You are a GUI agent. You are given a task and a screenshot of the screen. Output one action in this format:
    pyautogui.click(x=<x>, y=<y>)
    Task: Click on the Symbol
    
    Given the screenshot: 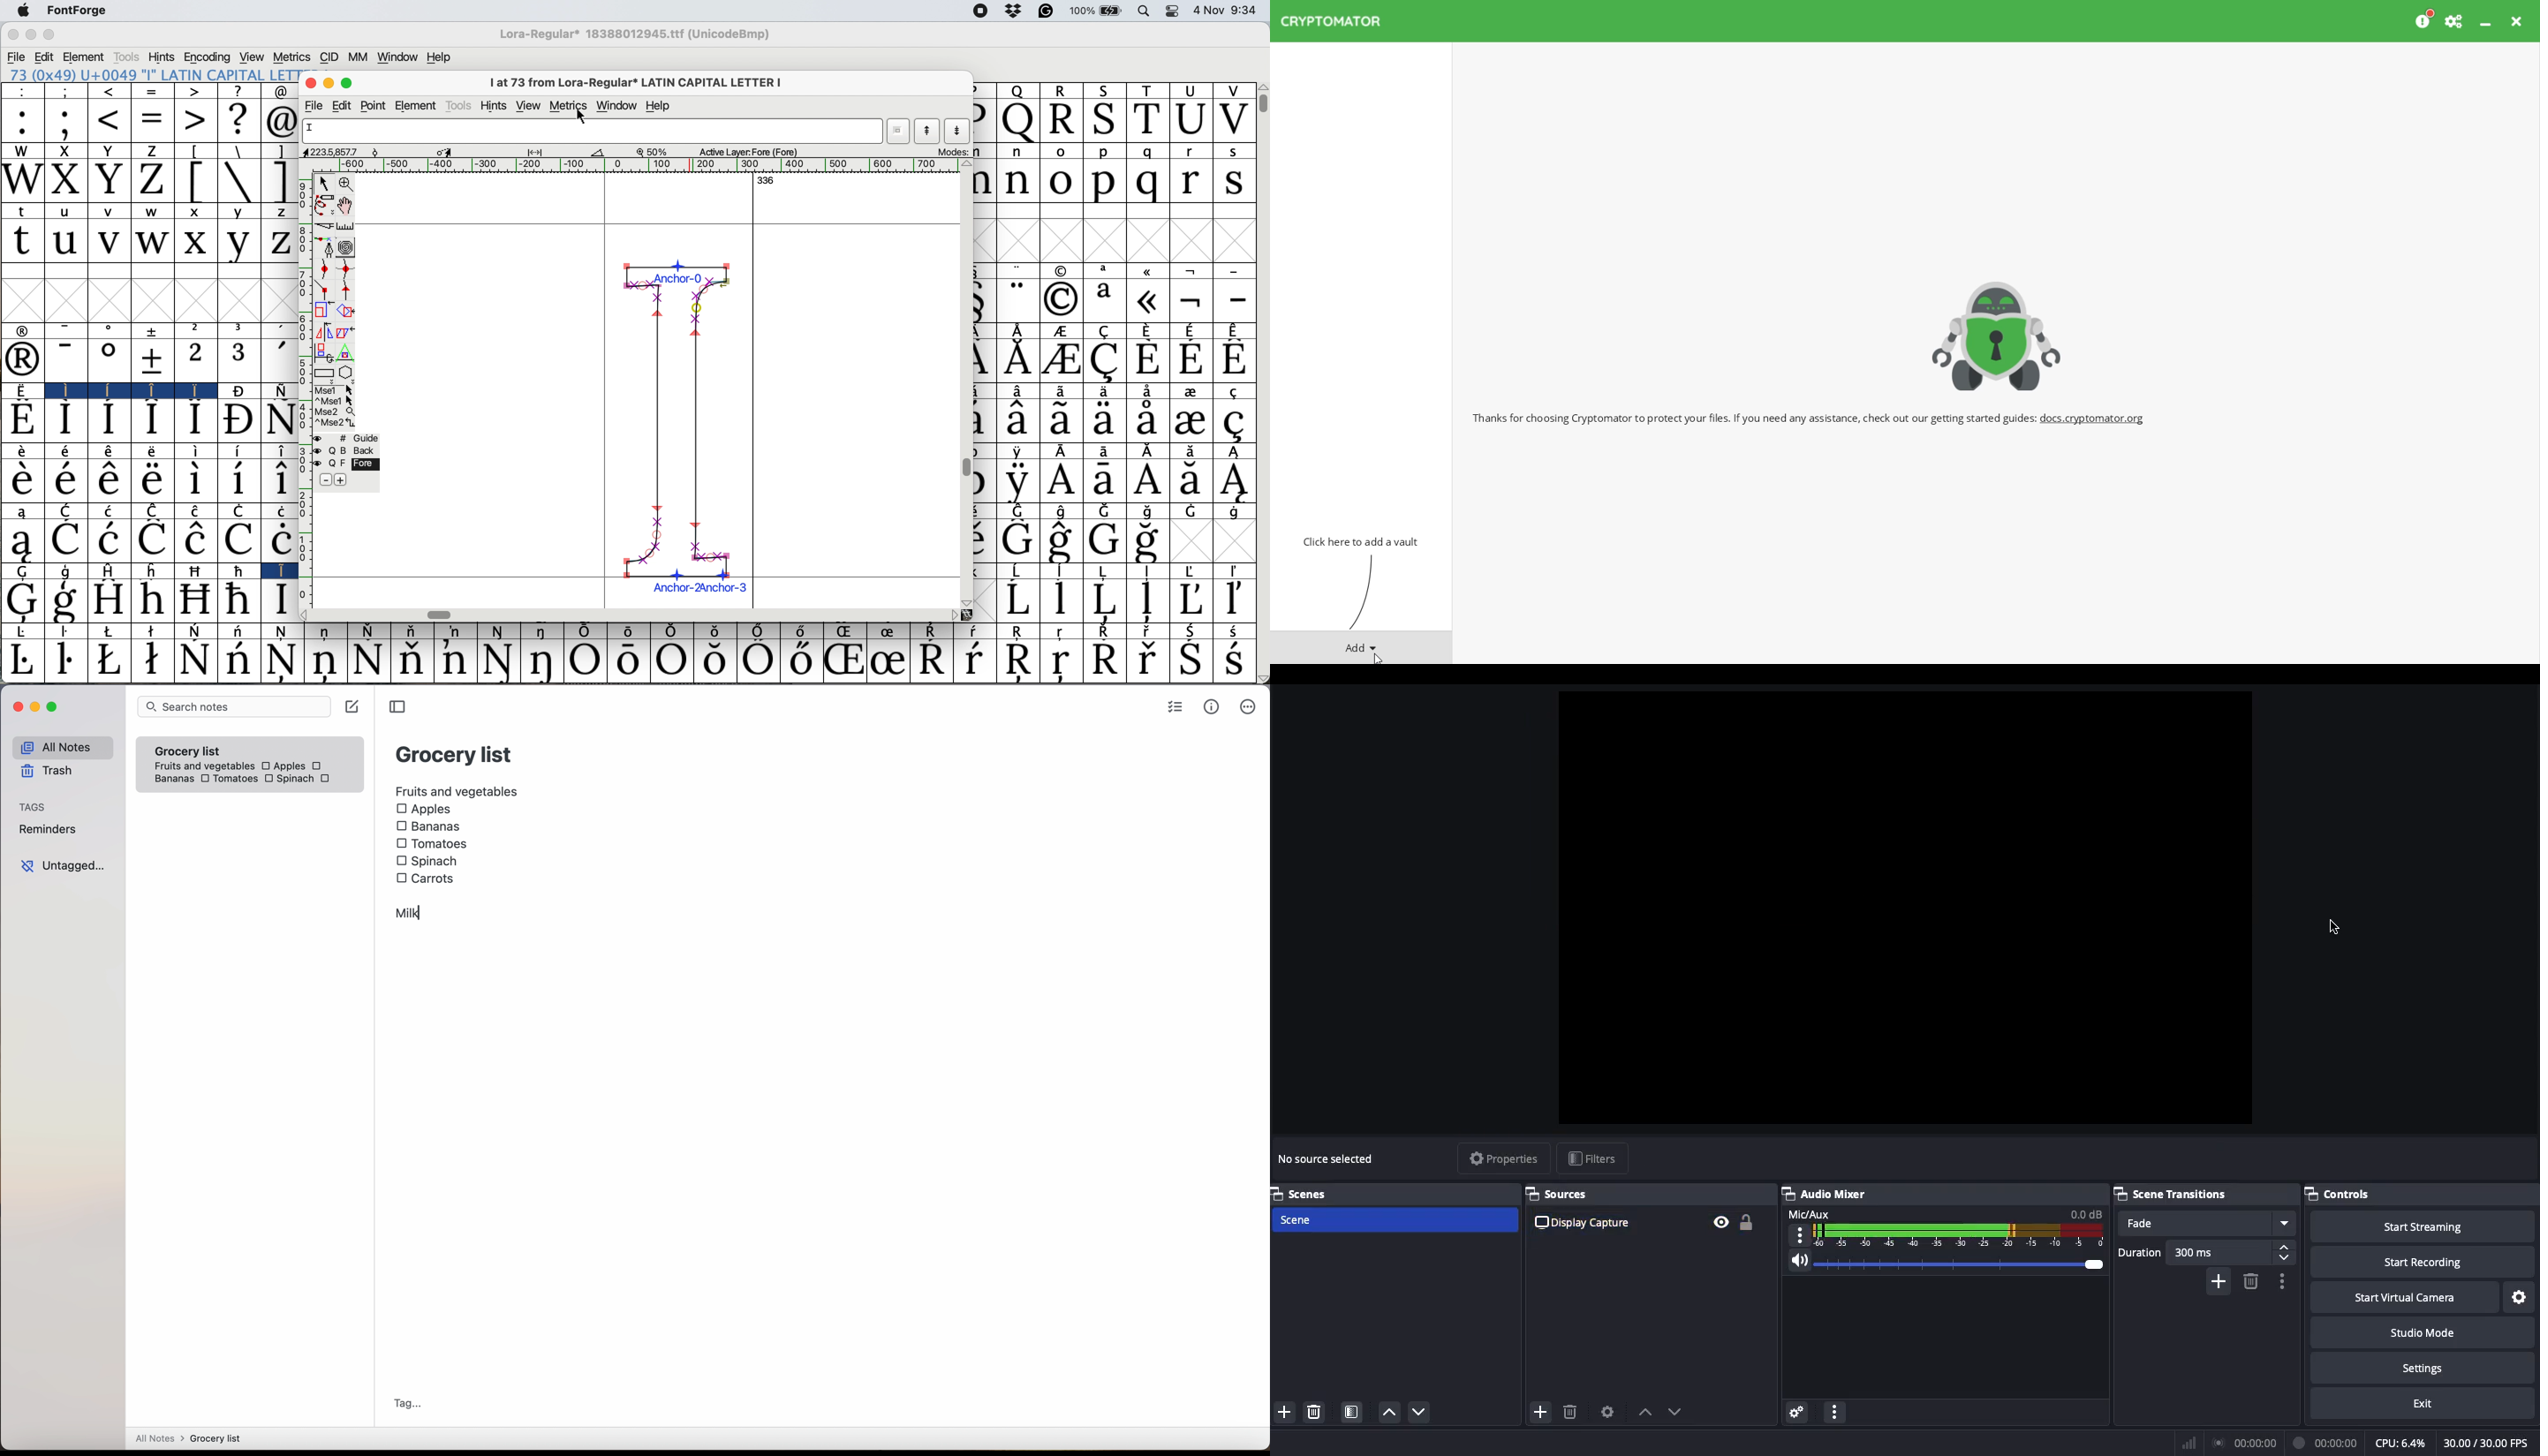 What is the action you would take?
    pyautogui.click(x=67, y=601)
    